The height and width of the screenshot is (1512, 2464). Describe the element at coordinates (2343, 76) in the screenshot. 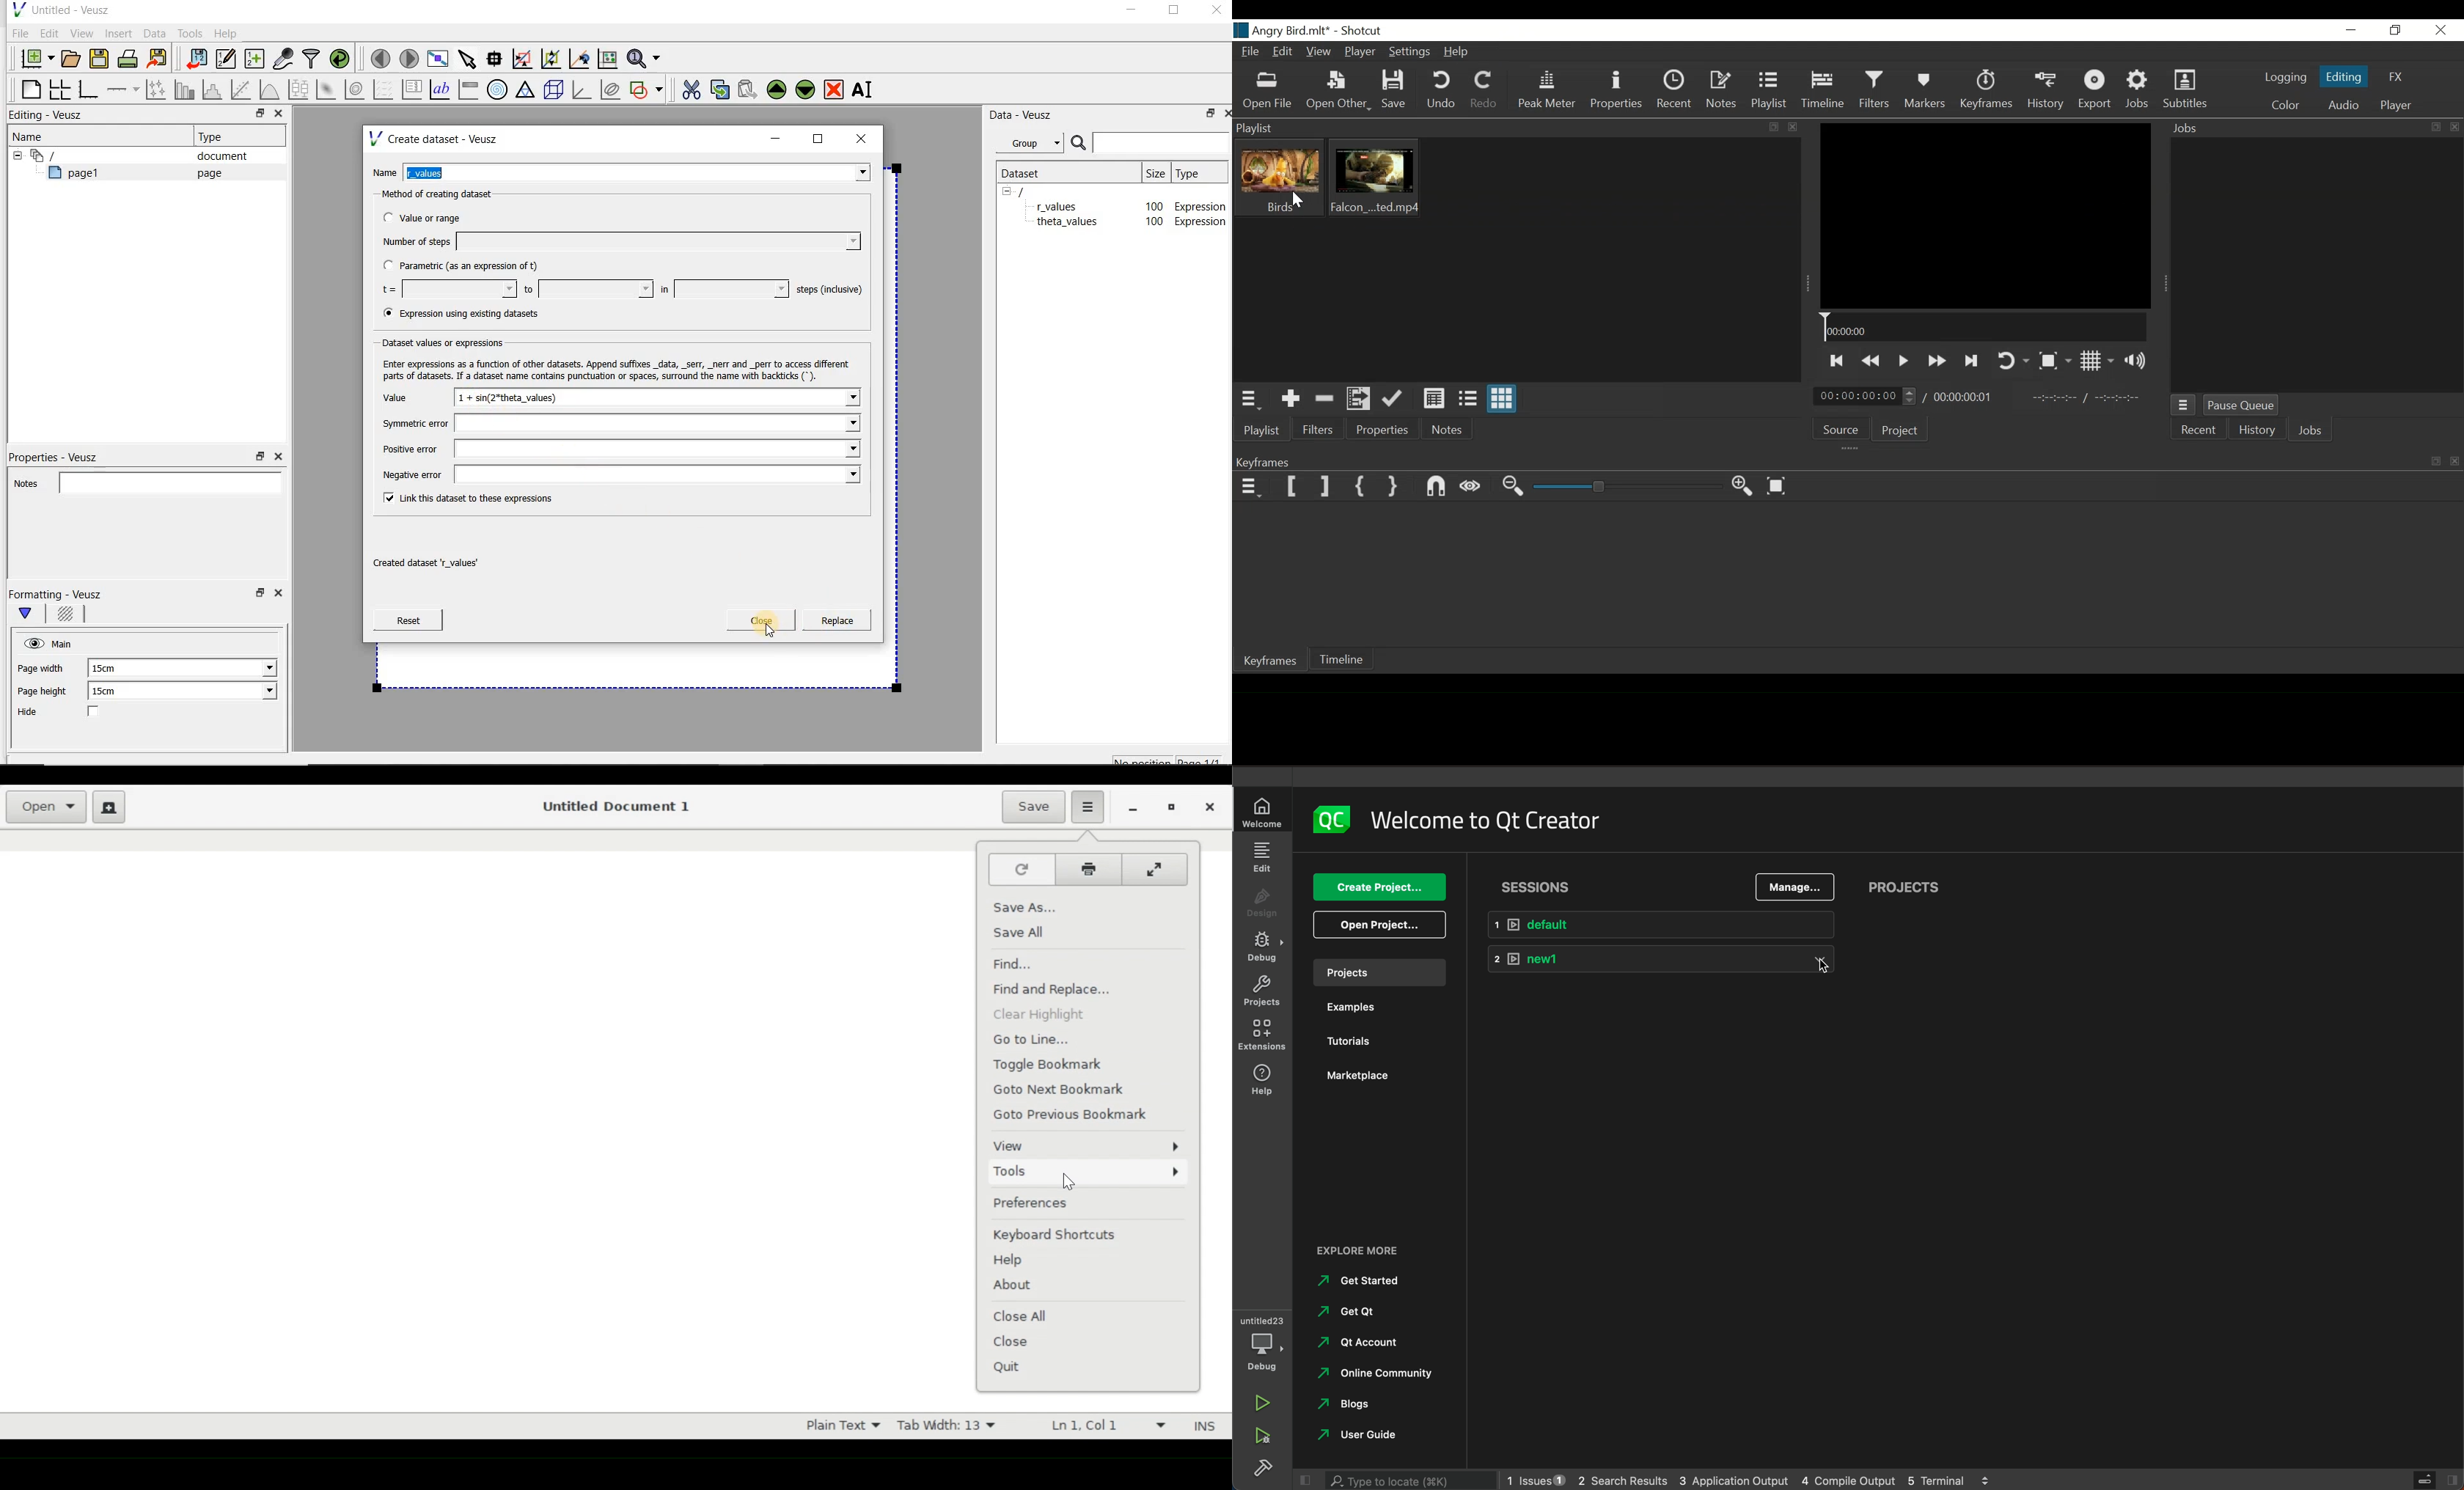

I see `Editing` at that location.